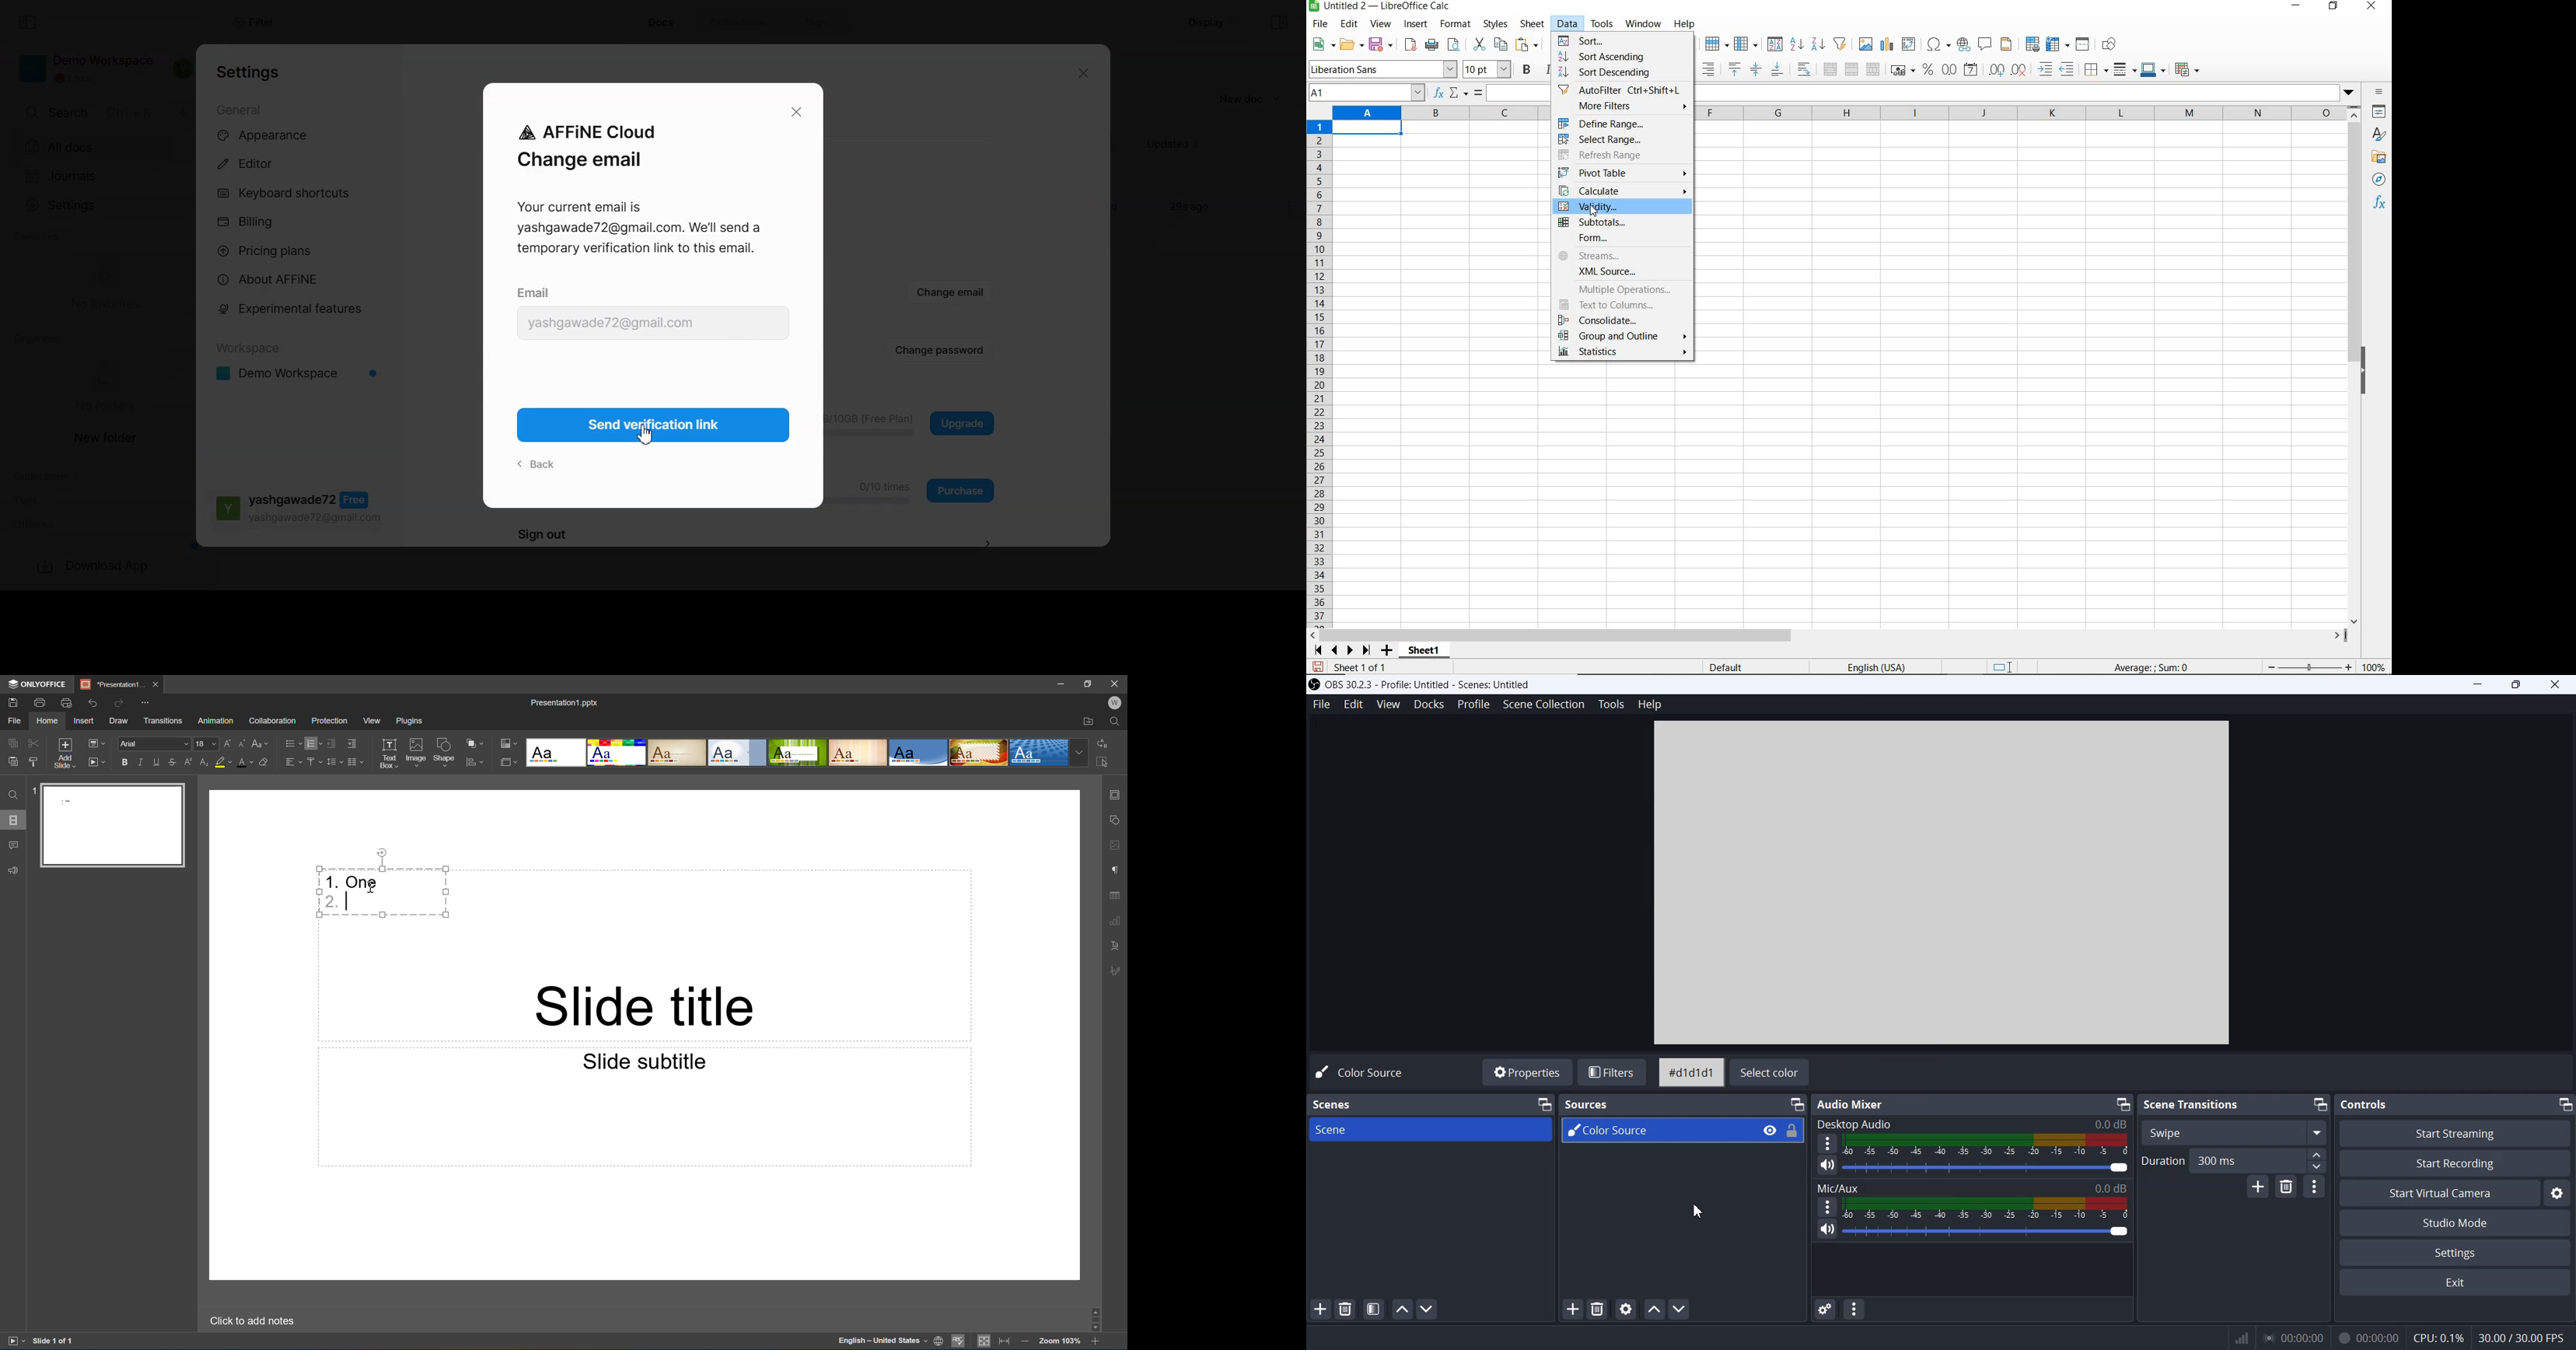 The height and width of the screenshot is (1372, 2576). What do you see at coordinates (159, 762) in the screenshot?
I see `Underline` at bounding box center [159, 762].